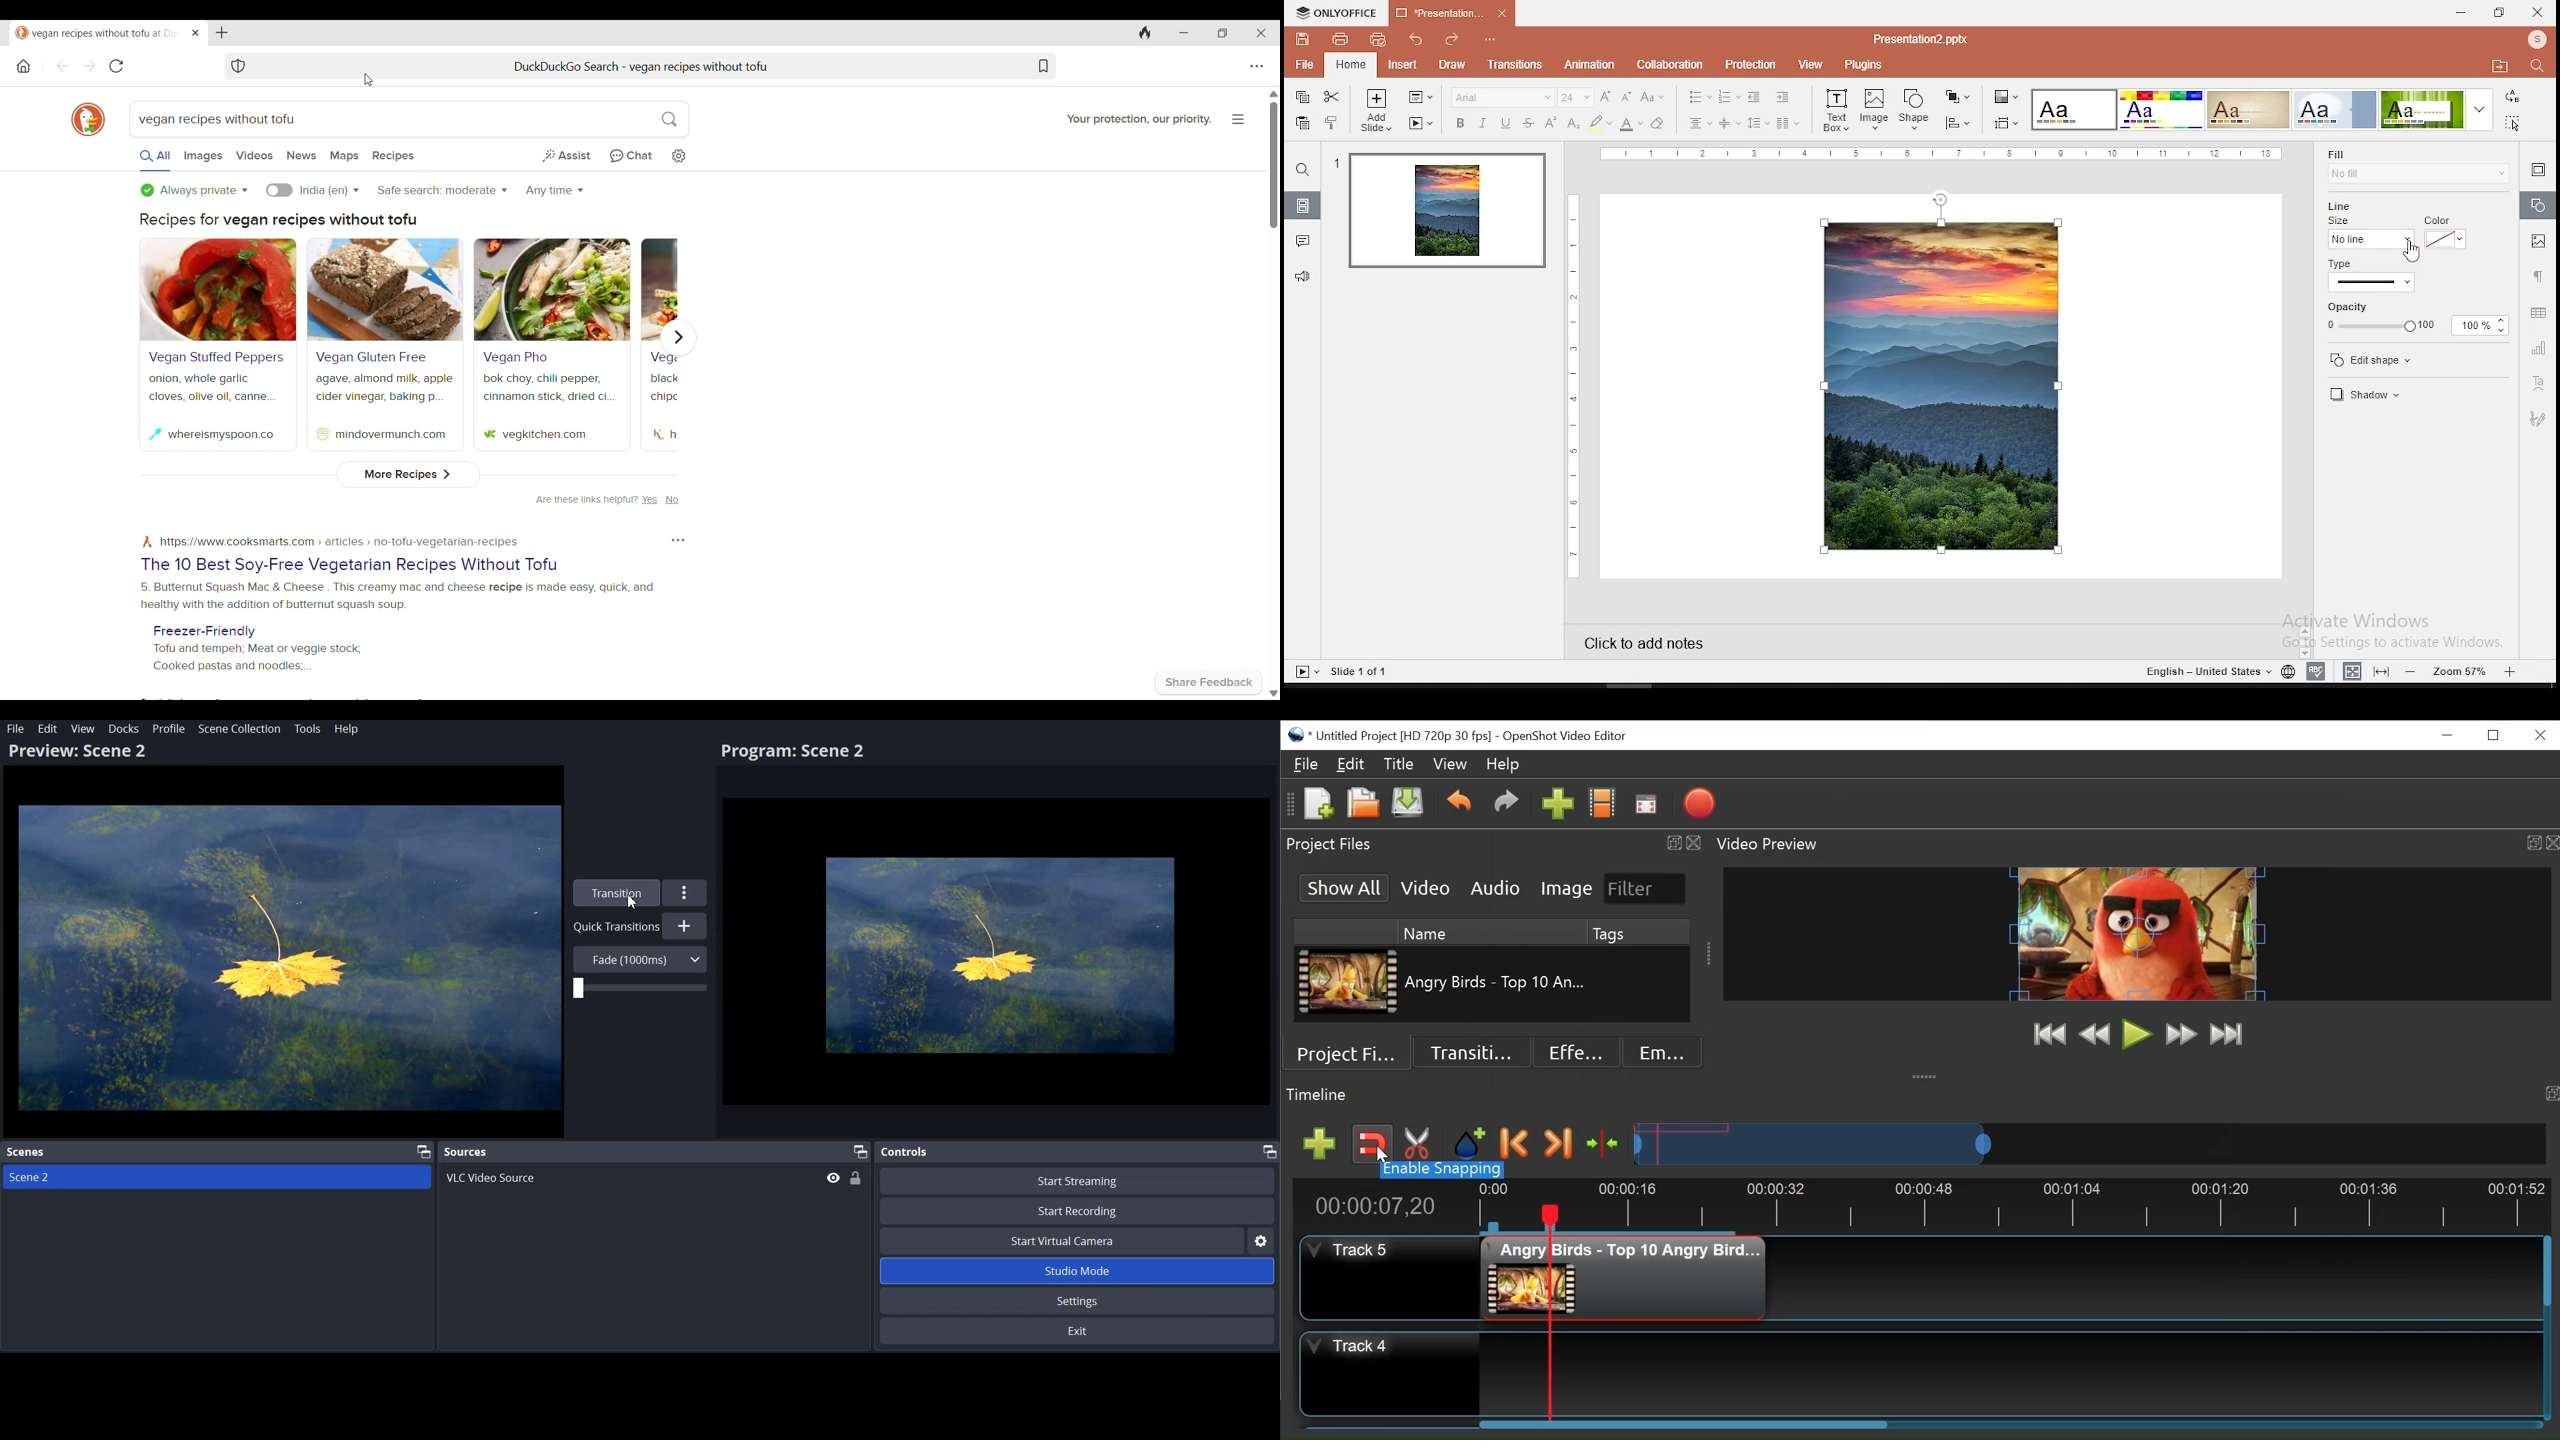  Describe the element at coordinates (1625, 1277) in the screenshot. I see `Clip at the track Panel` at that location.